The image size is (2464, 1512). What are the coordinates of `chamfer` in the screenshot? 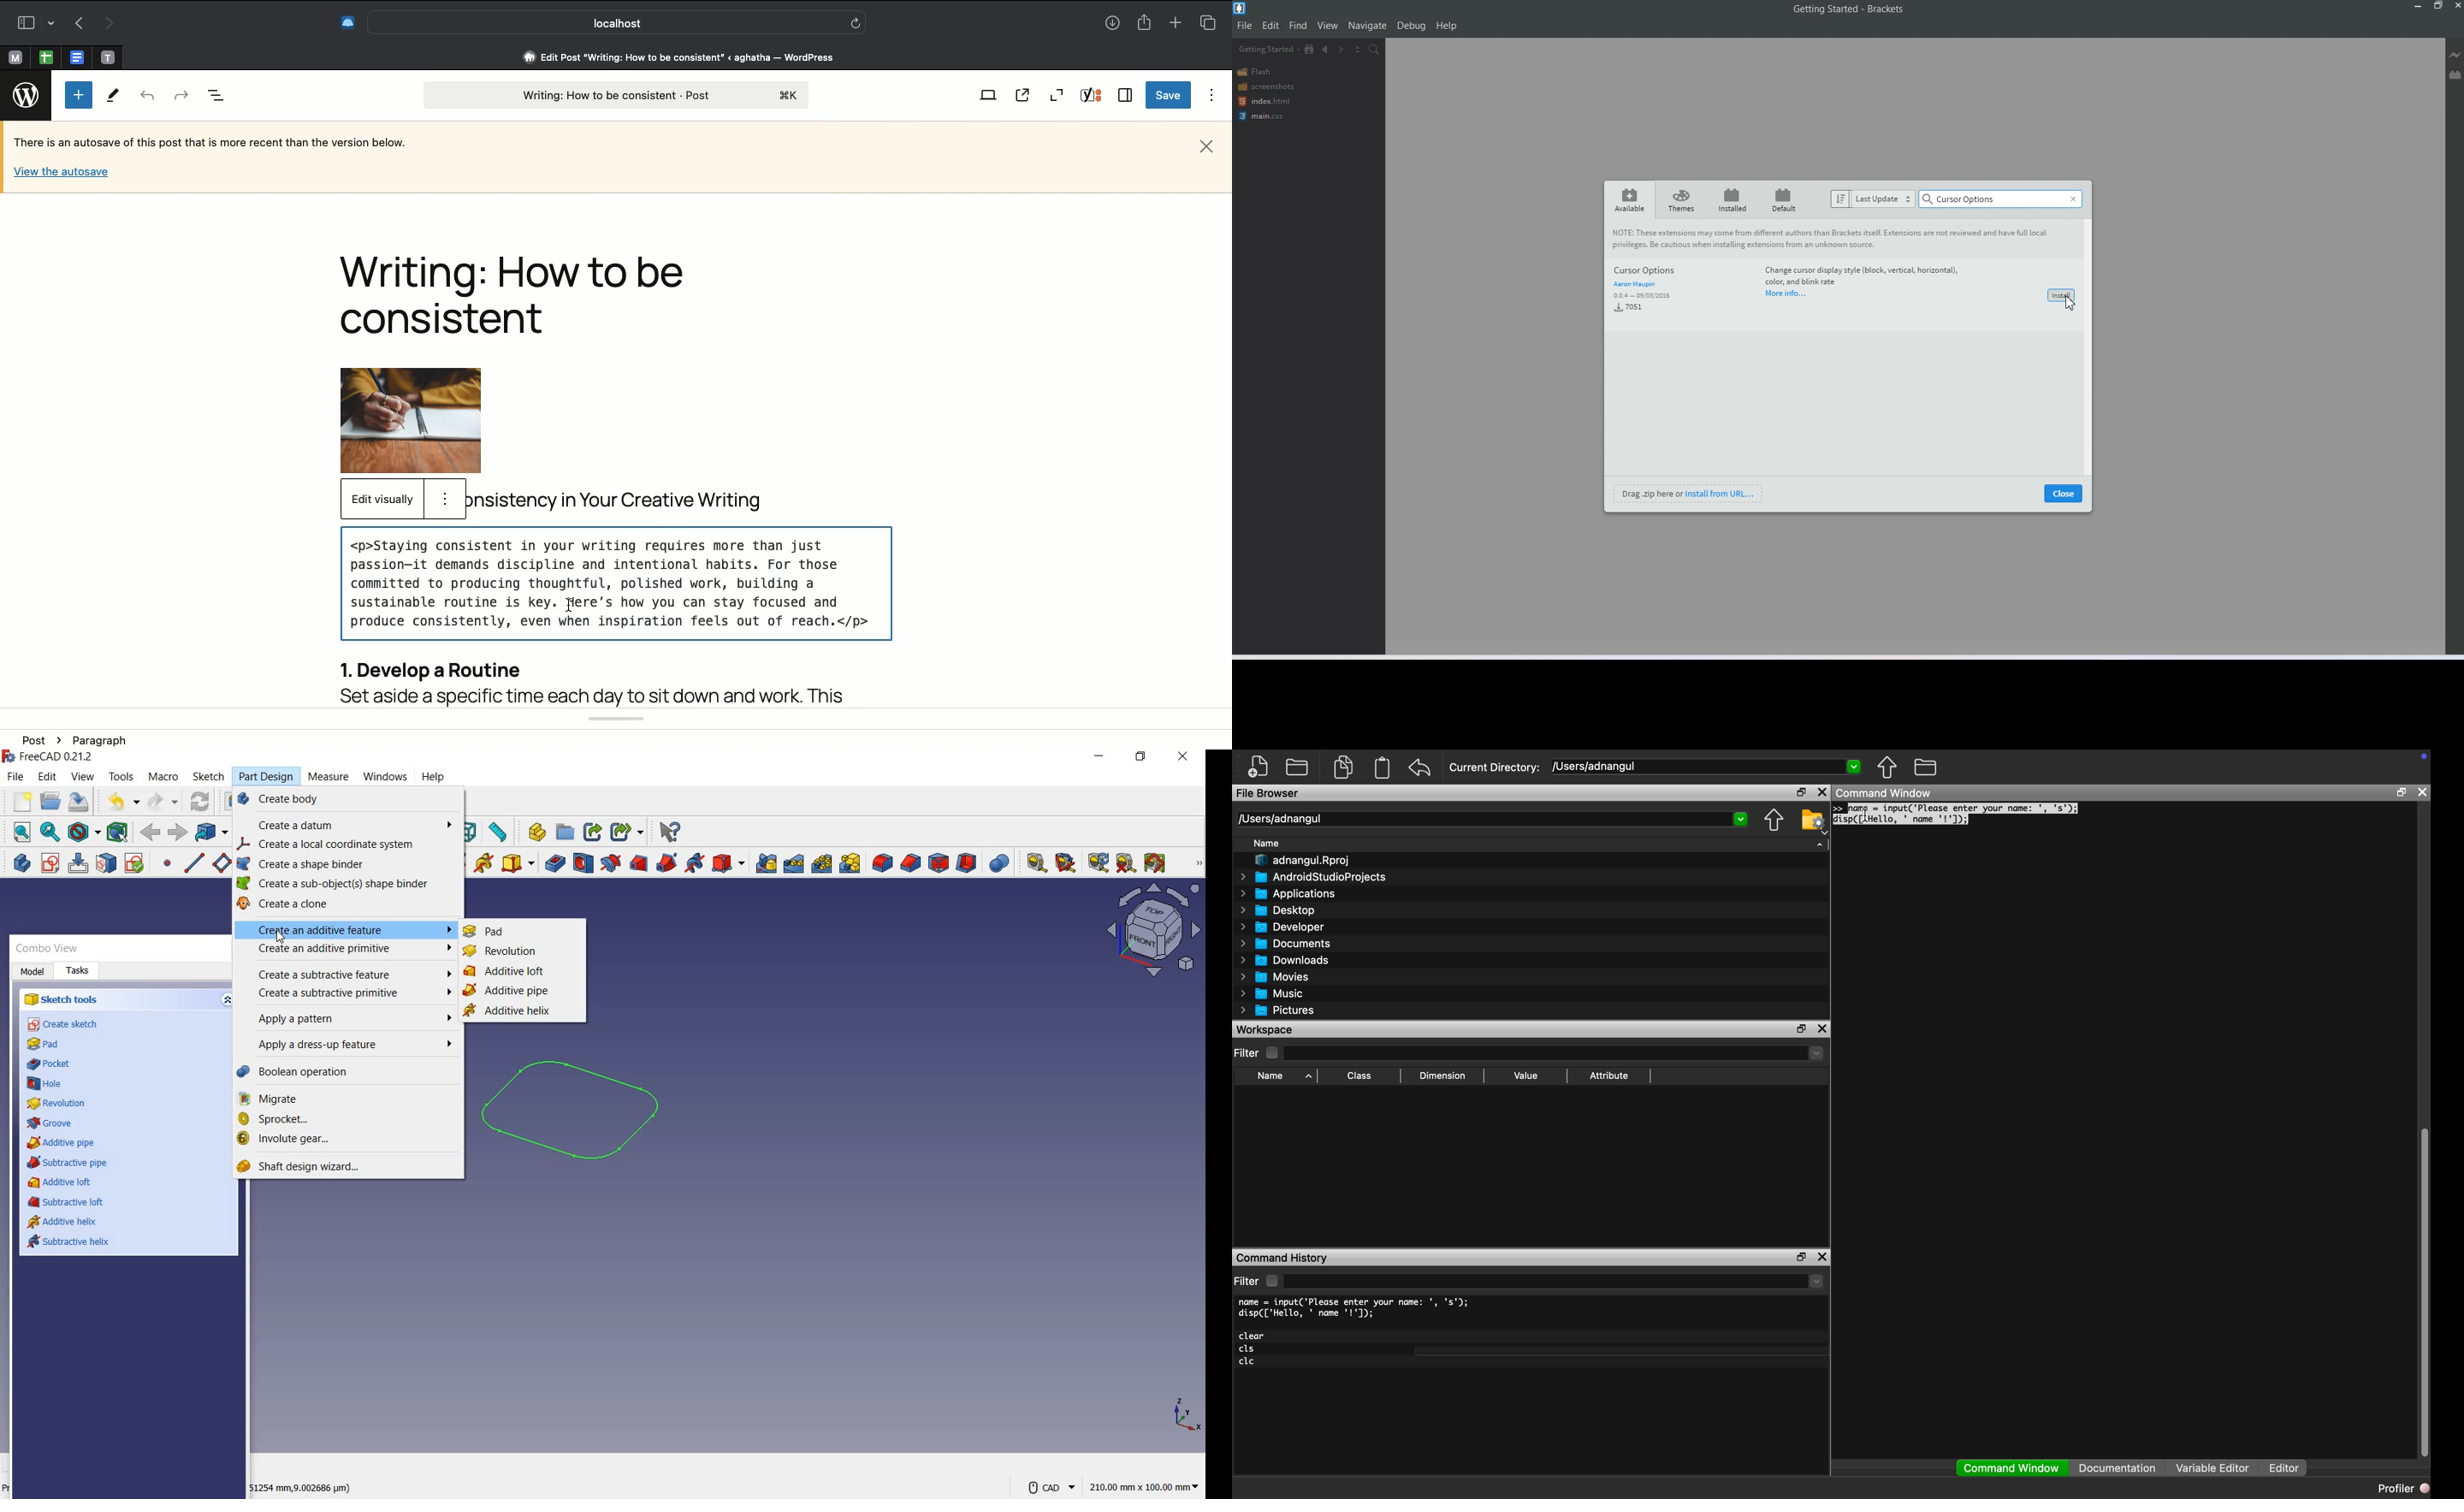 It's located at (911, 862).